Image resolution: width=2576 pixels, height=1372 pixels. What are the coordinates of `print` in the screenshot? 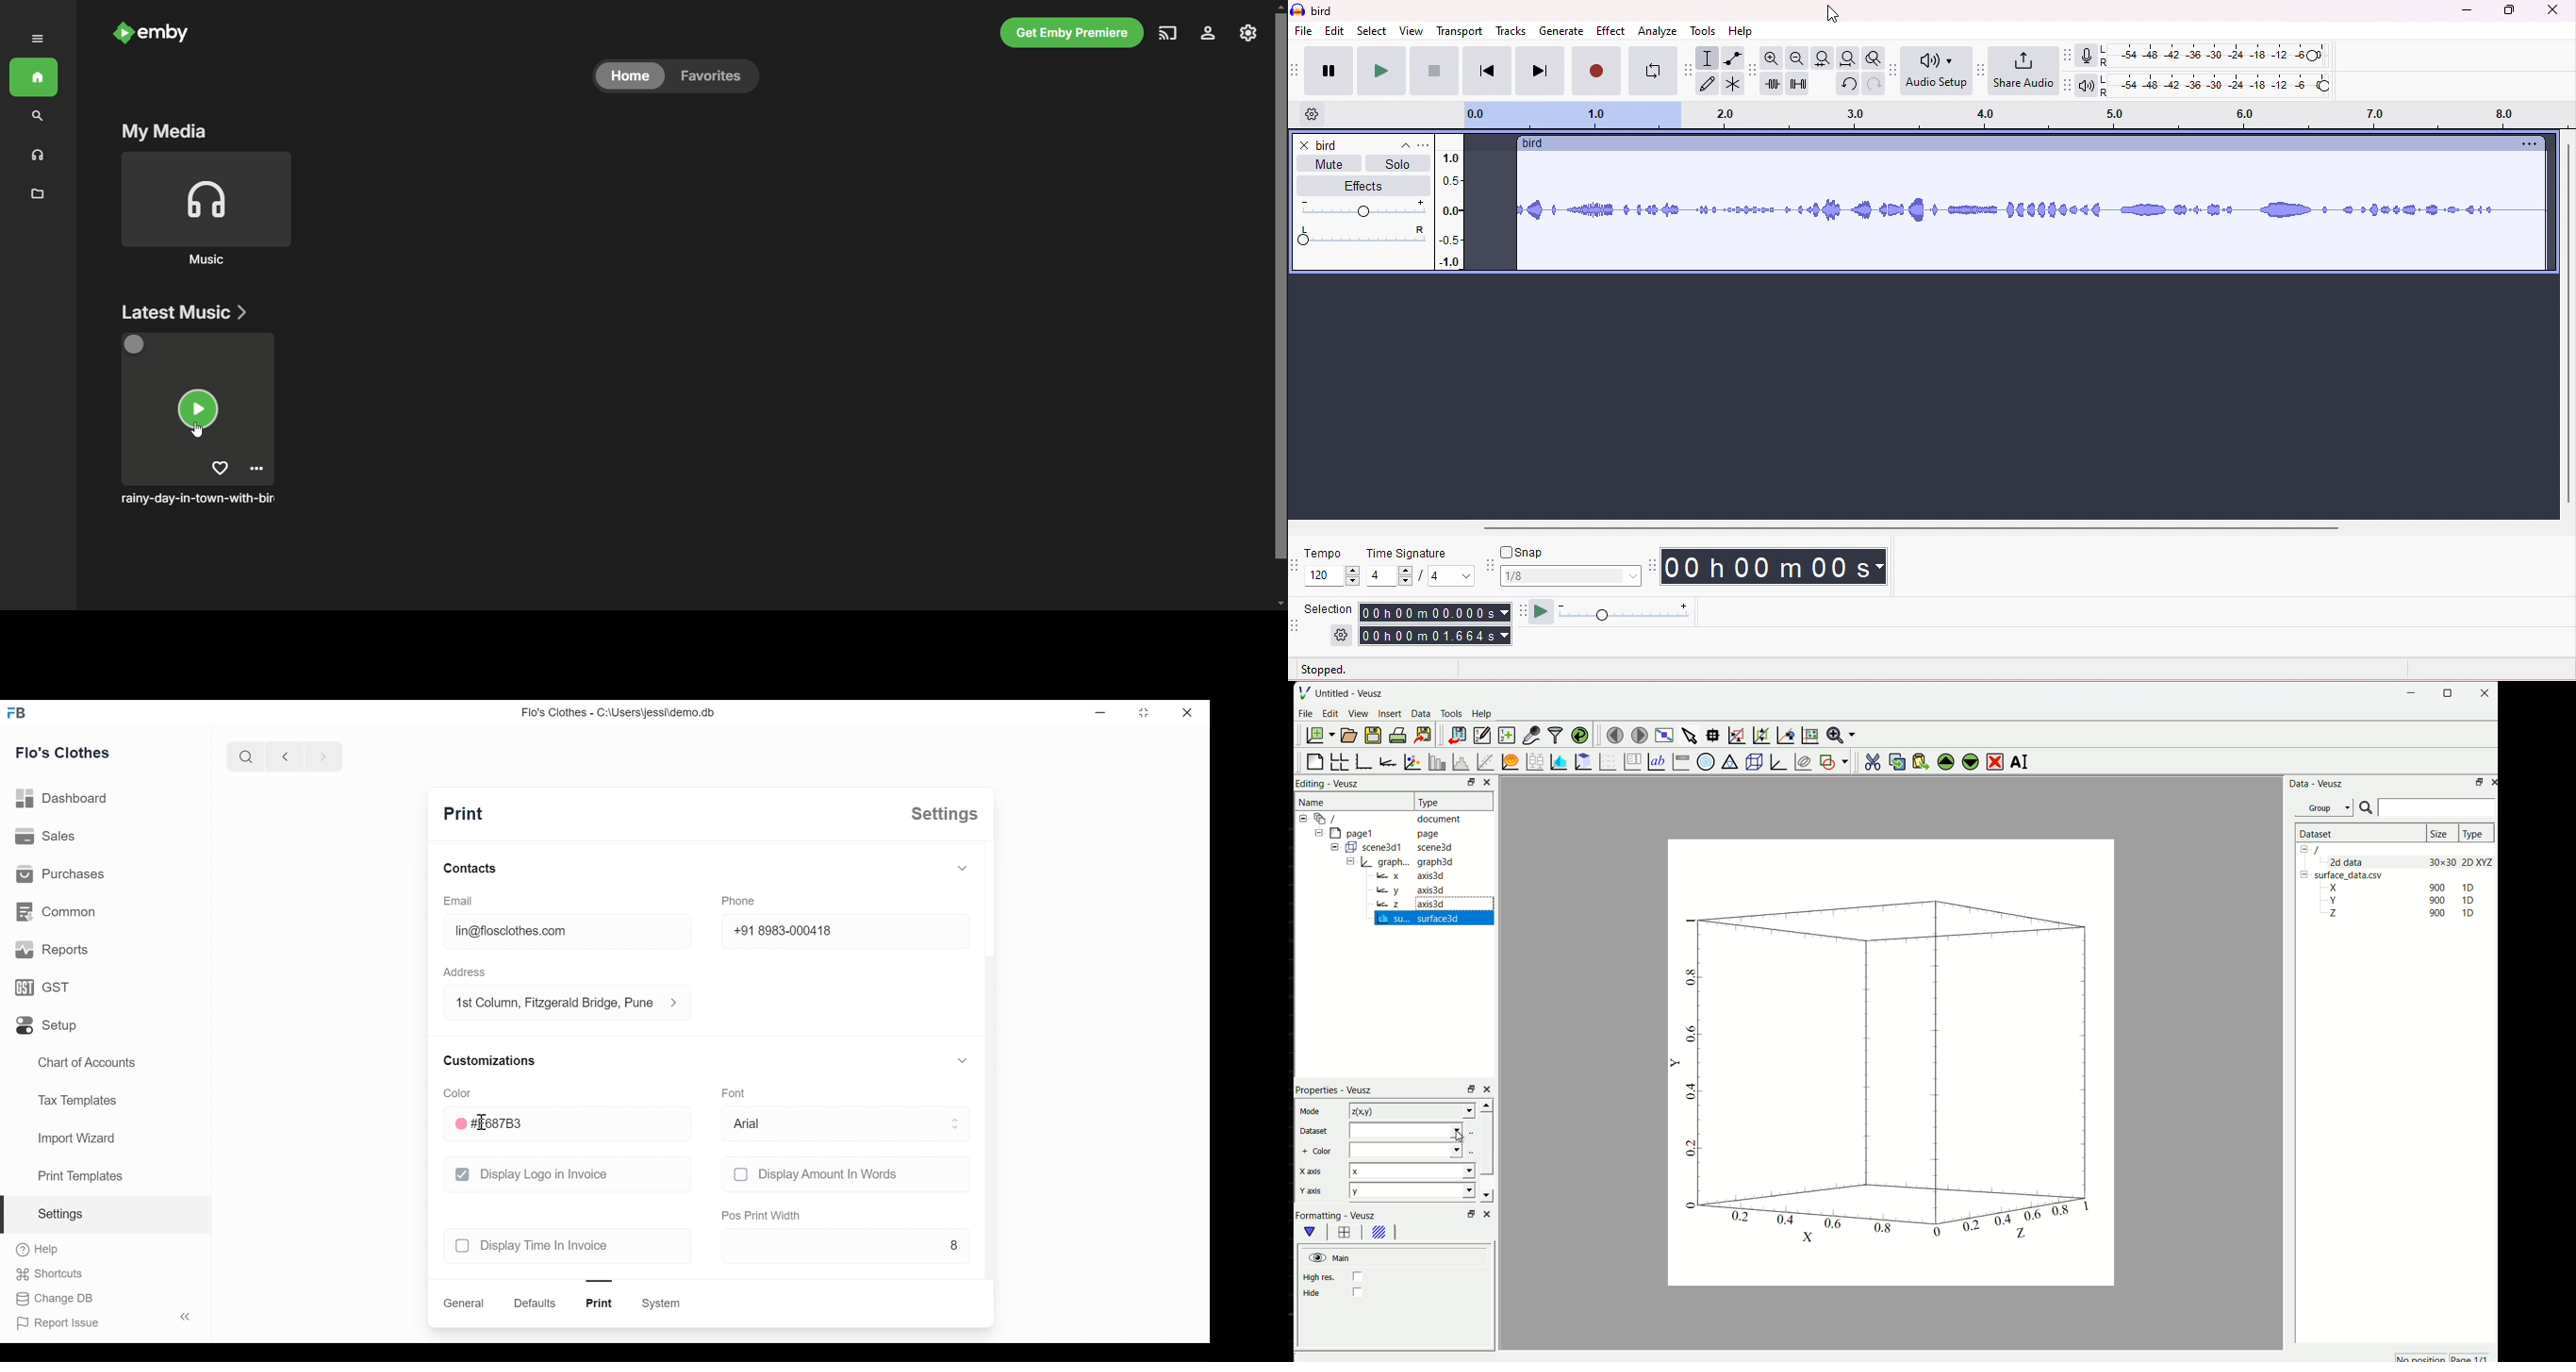 It's located at (600, 1303).